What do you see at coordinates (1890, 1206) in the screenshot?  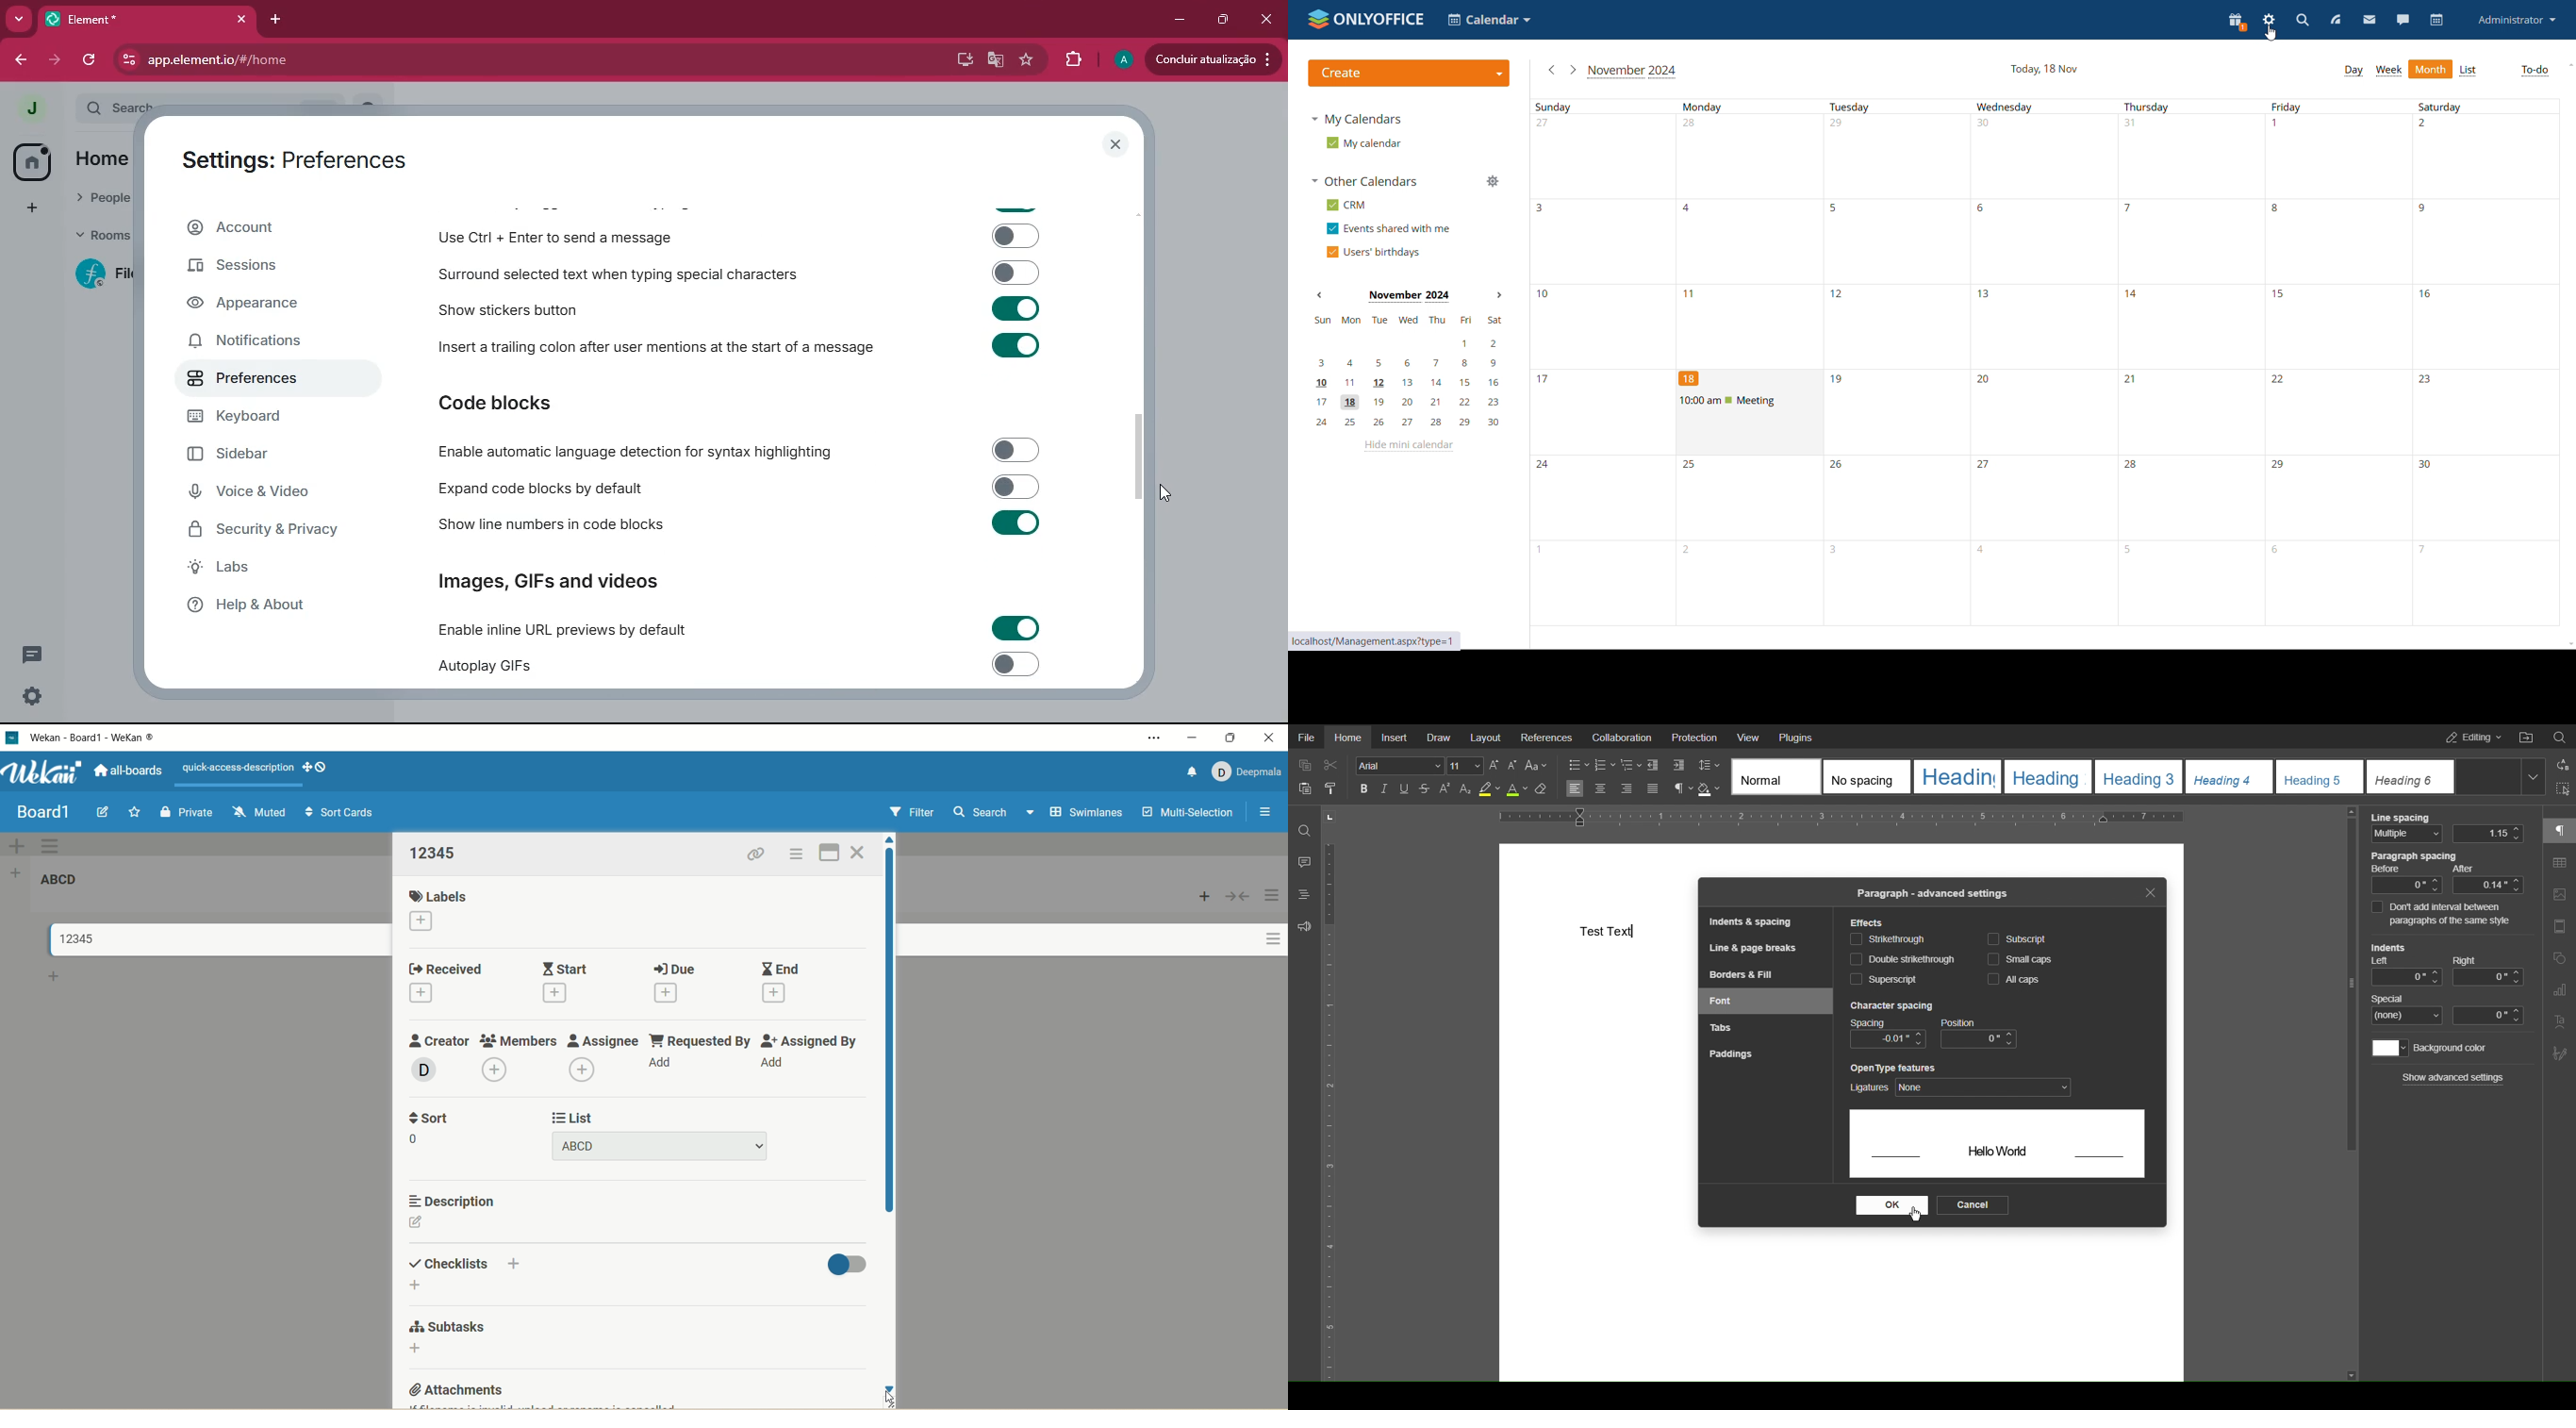 I see `OK` at bounding box center [1890, 1206].